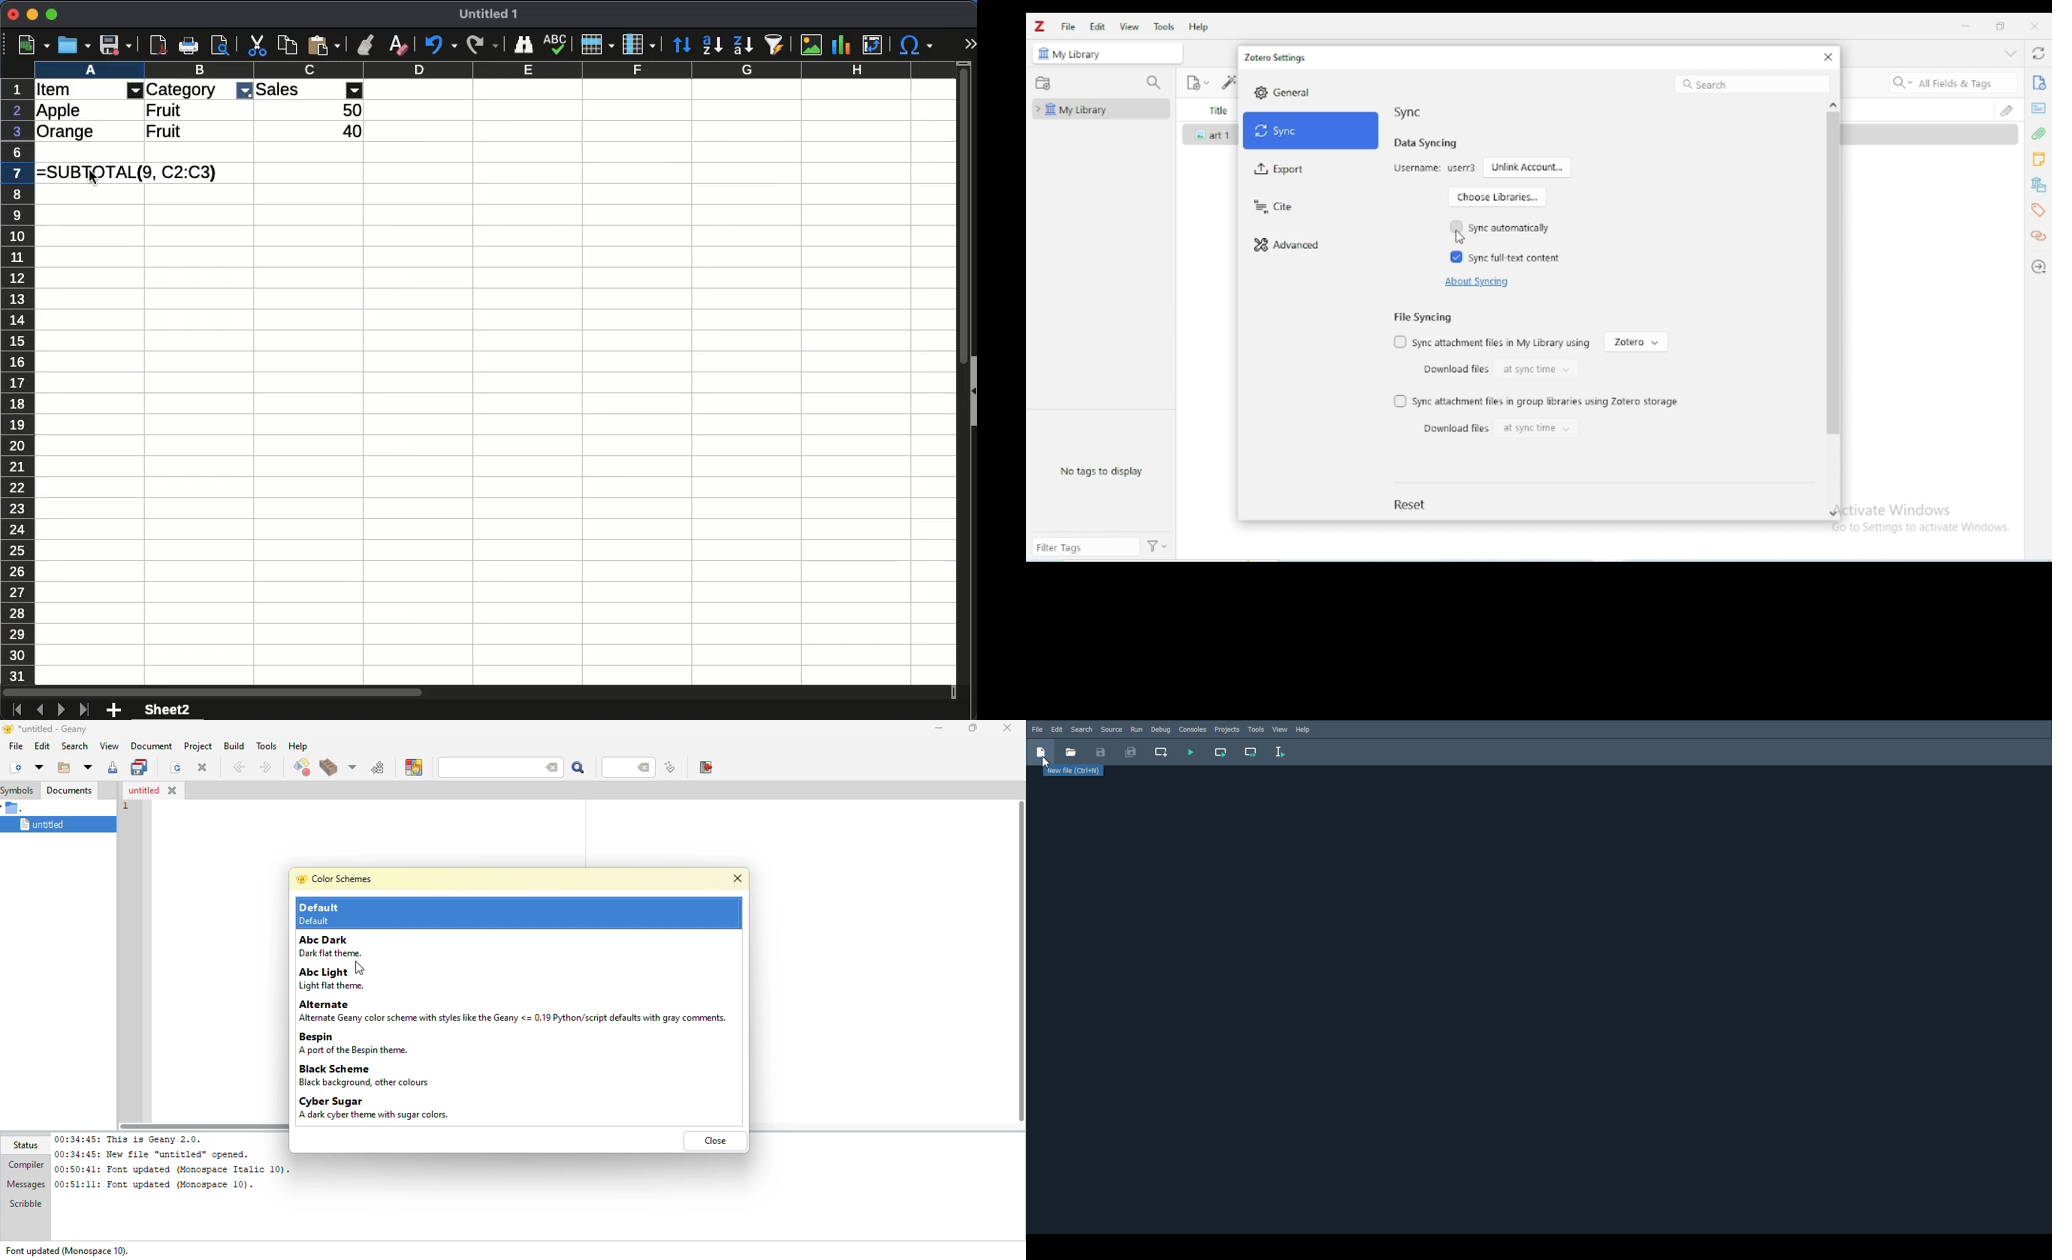 This screenshot has width=2072, height=1260. Describe the element at coordinates (1252, 753) in the screenshot. I see `Run Current cell and go to next cell` at that location.